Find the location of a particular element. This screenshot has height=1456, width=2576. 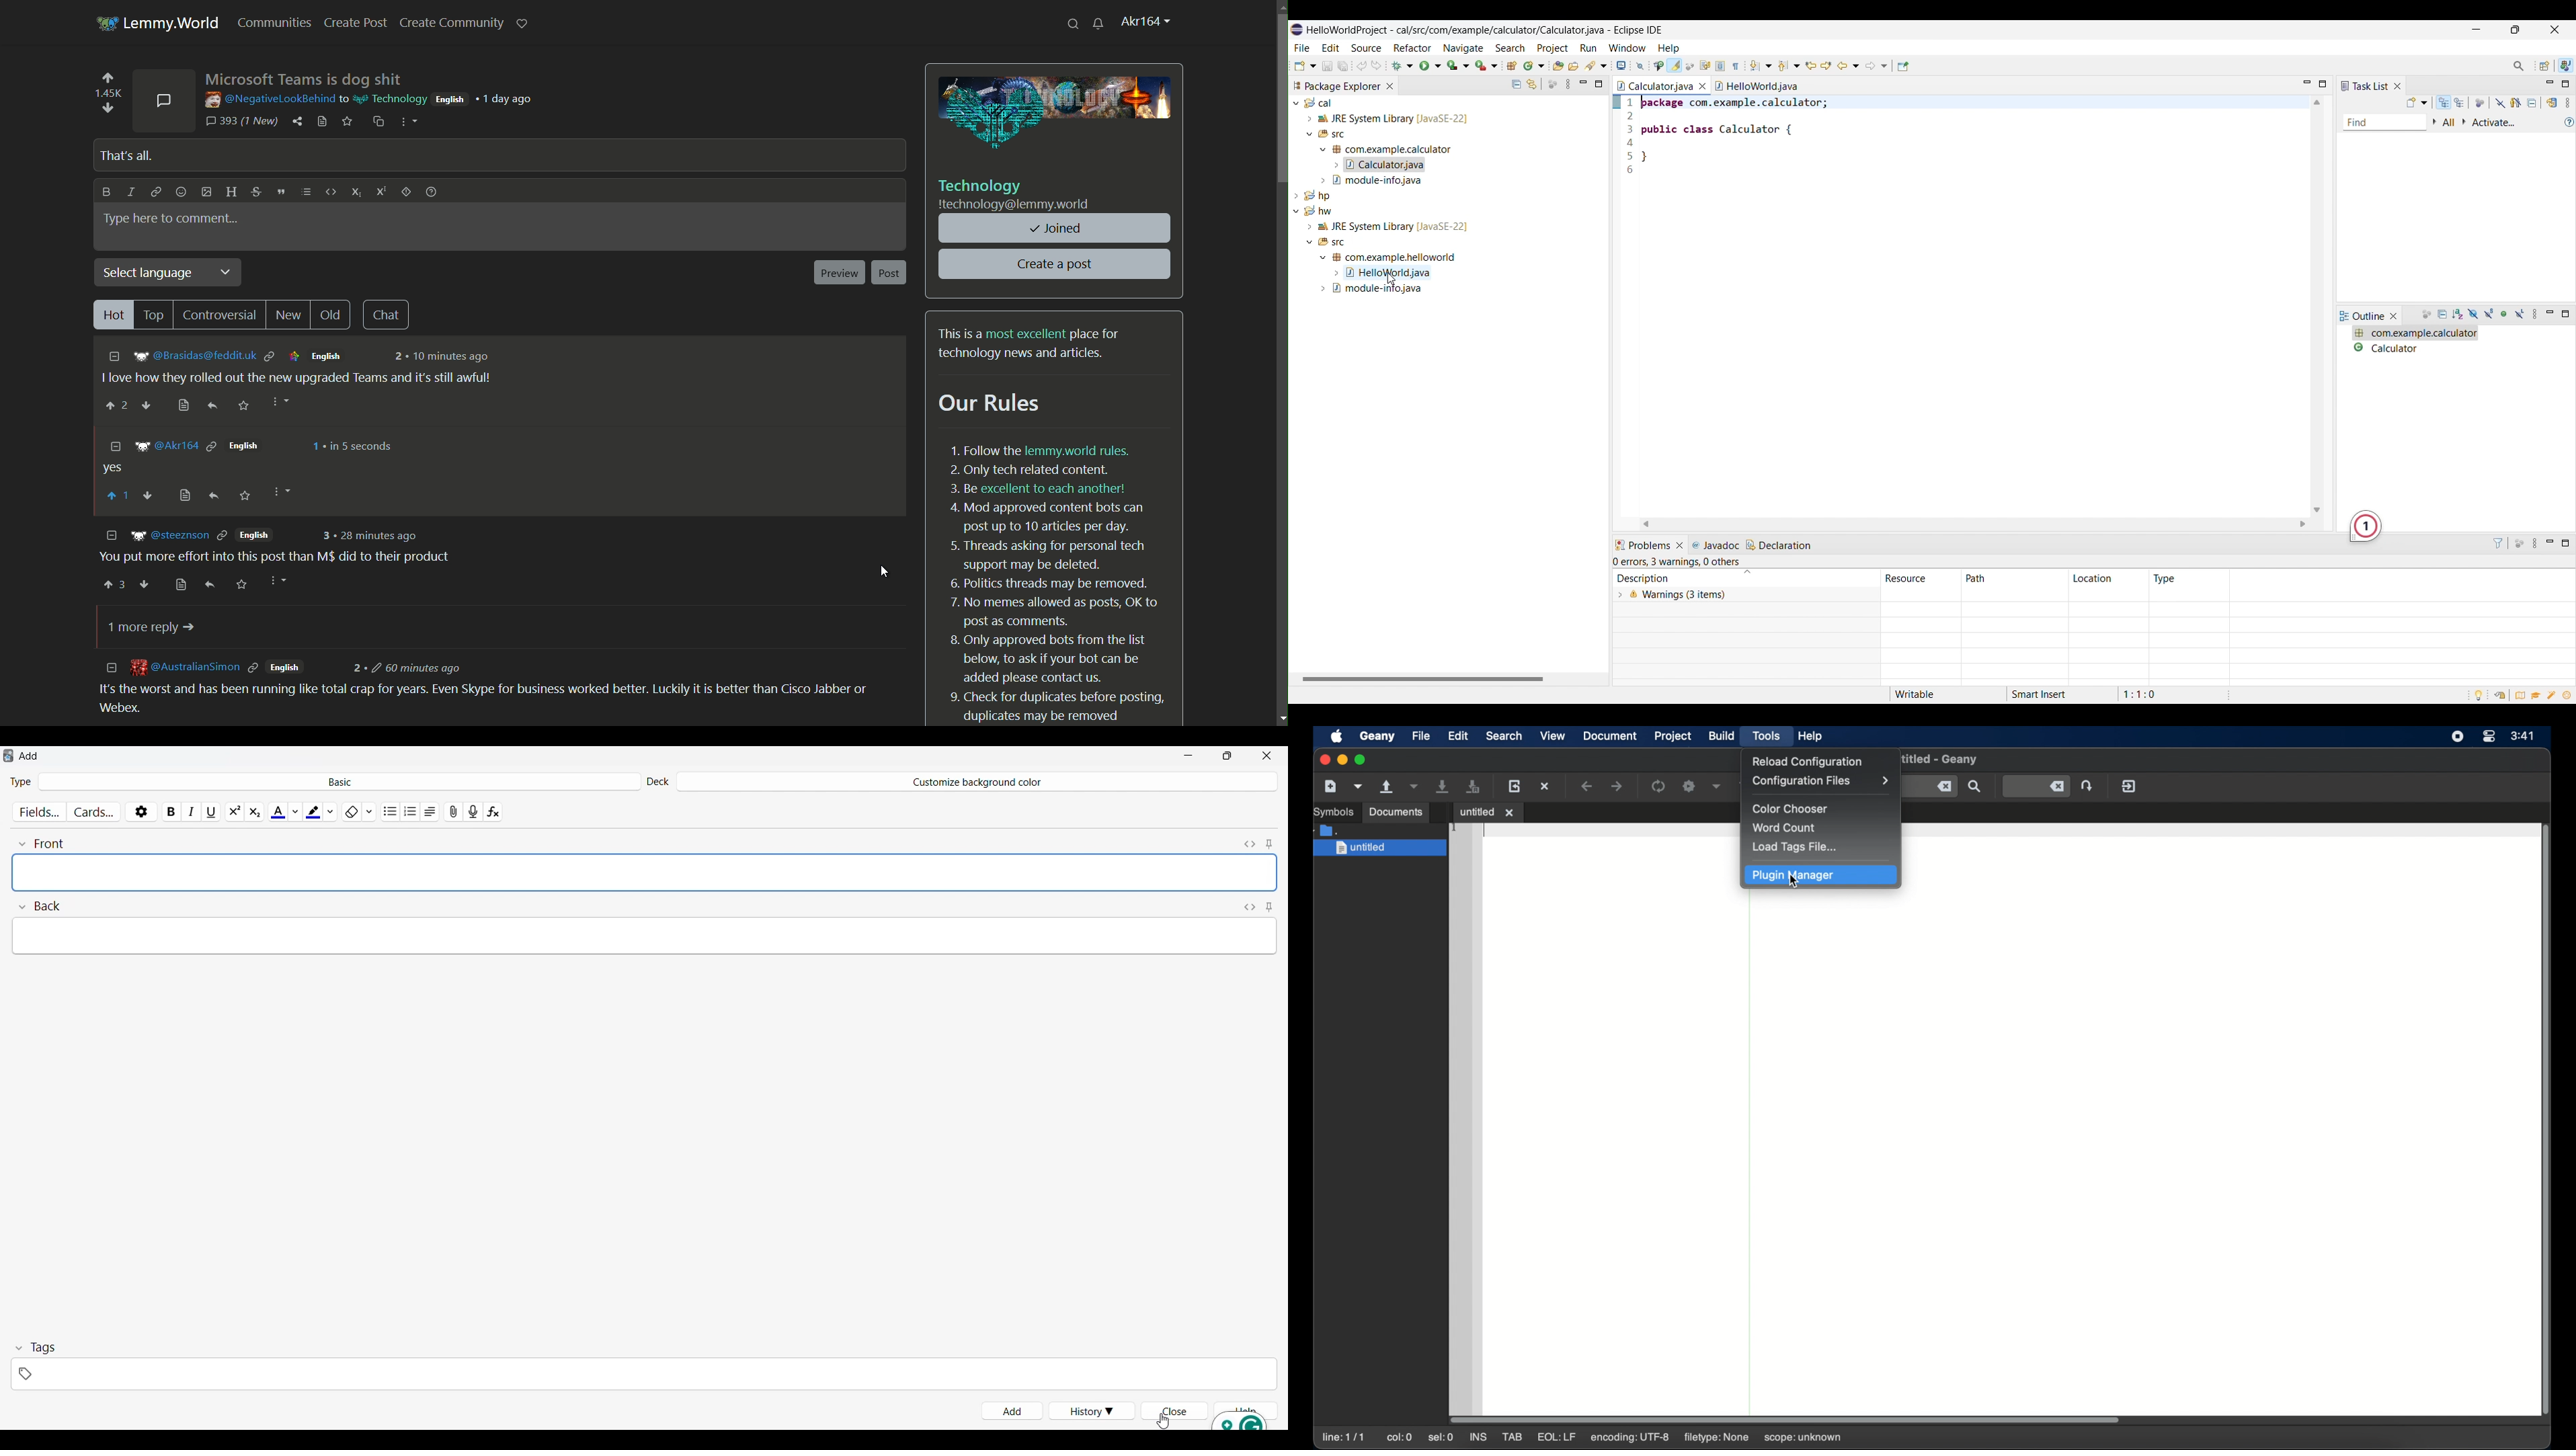

Toggle HTML editor is located at coordinates (1250, 906).